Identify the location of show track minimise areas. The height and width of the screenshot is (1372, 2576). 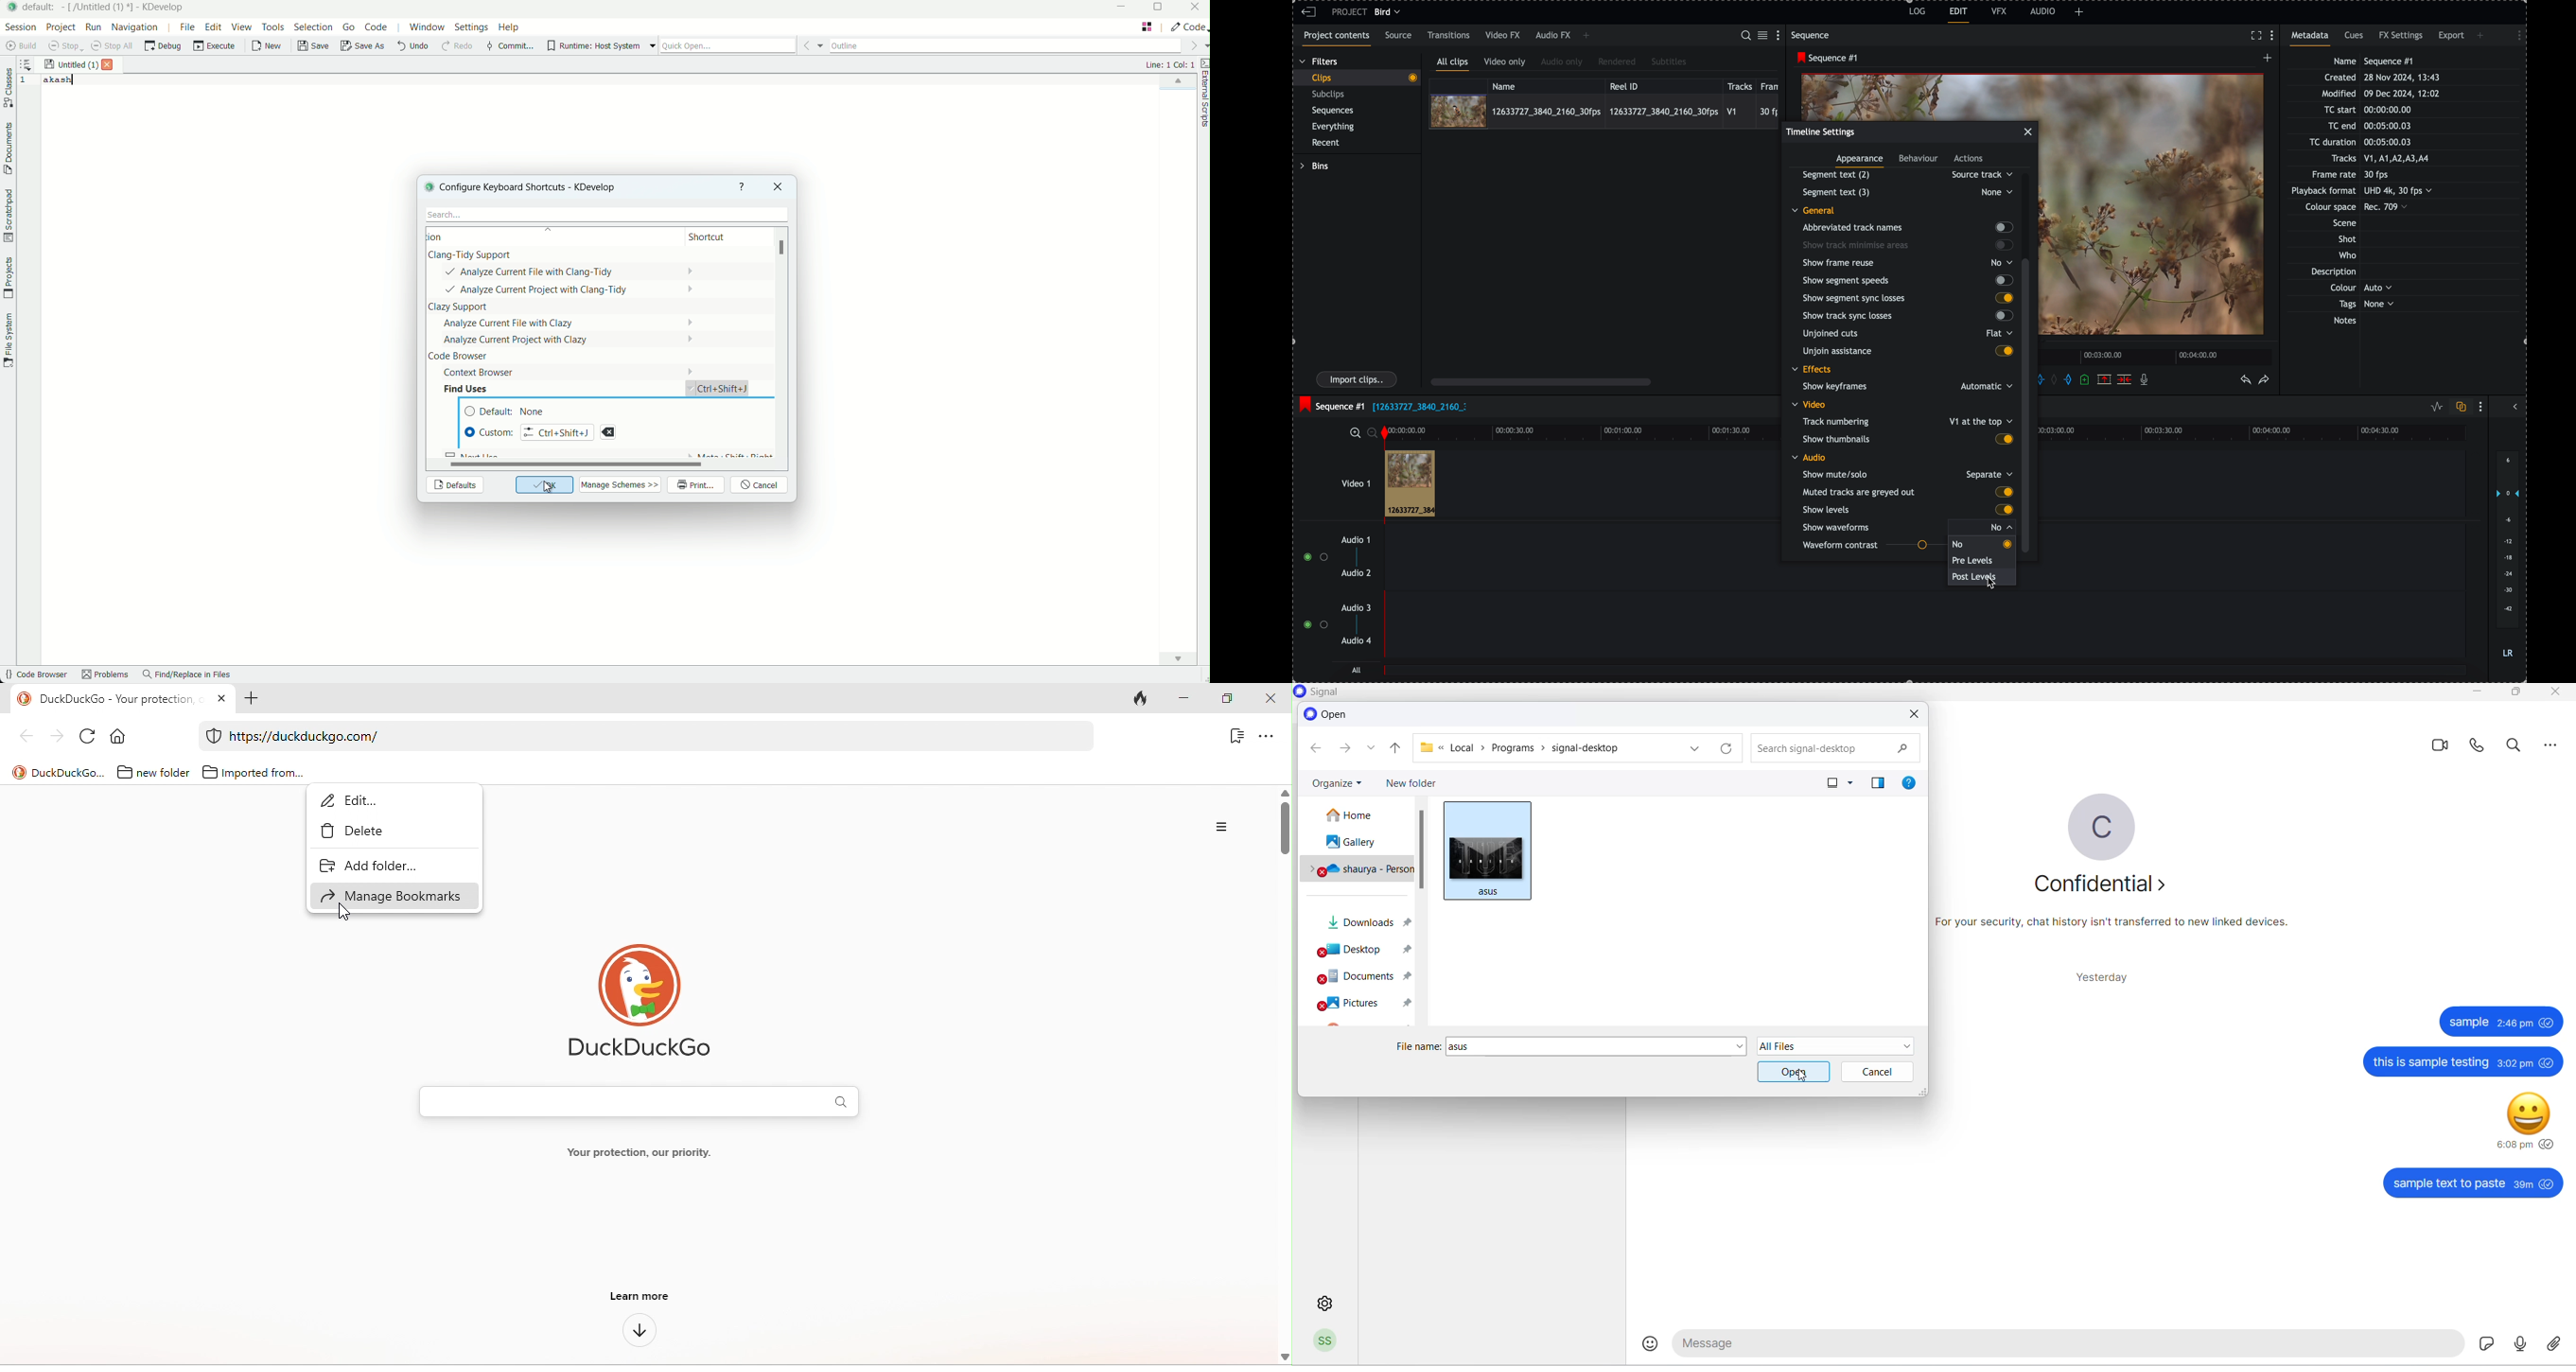
(1908, 245).